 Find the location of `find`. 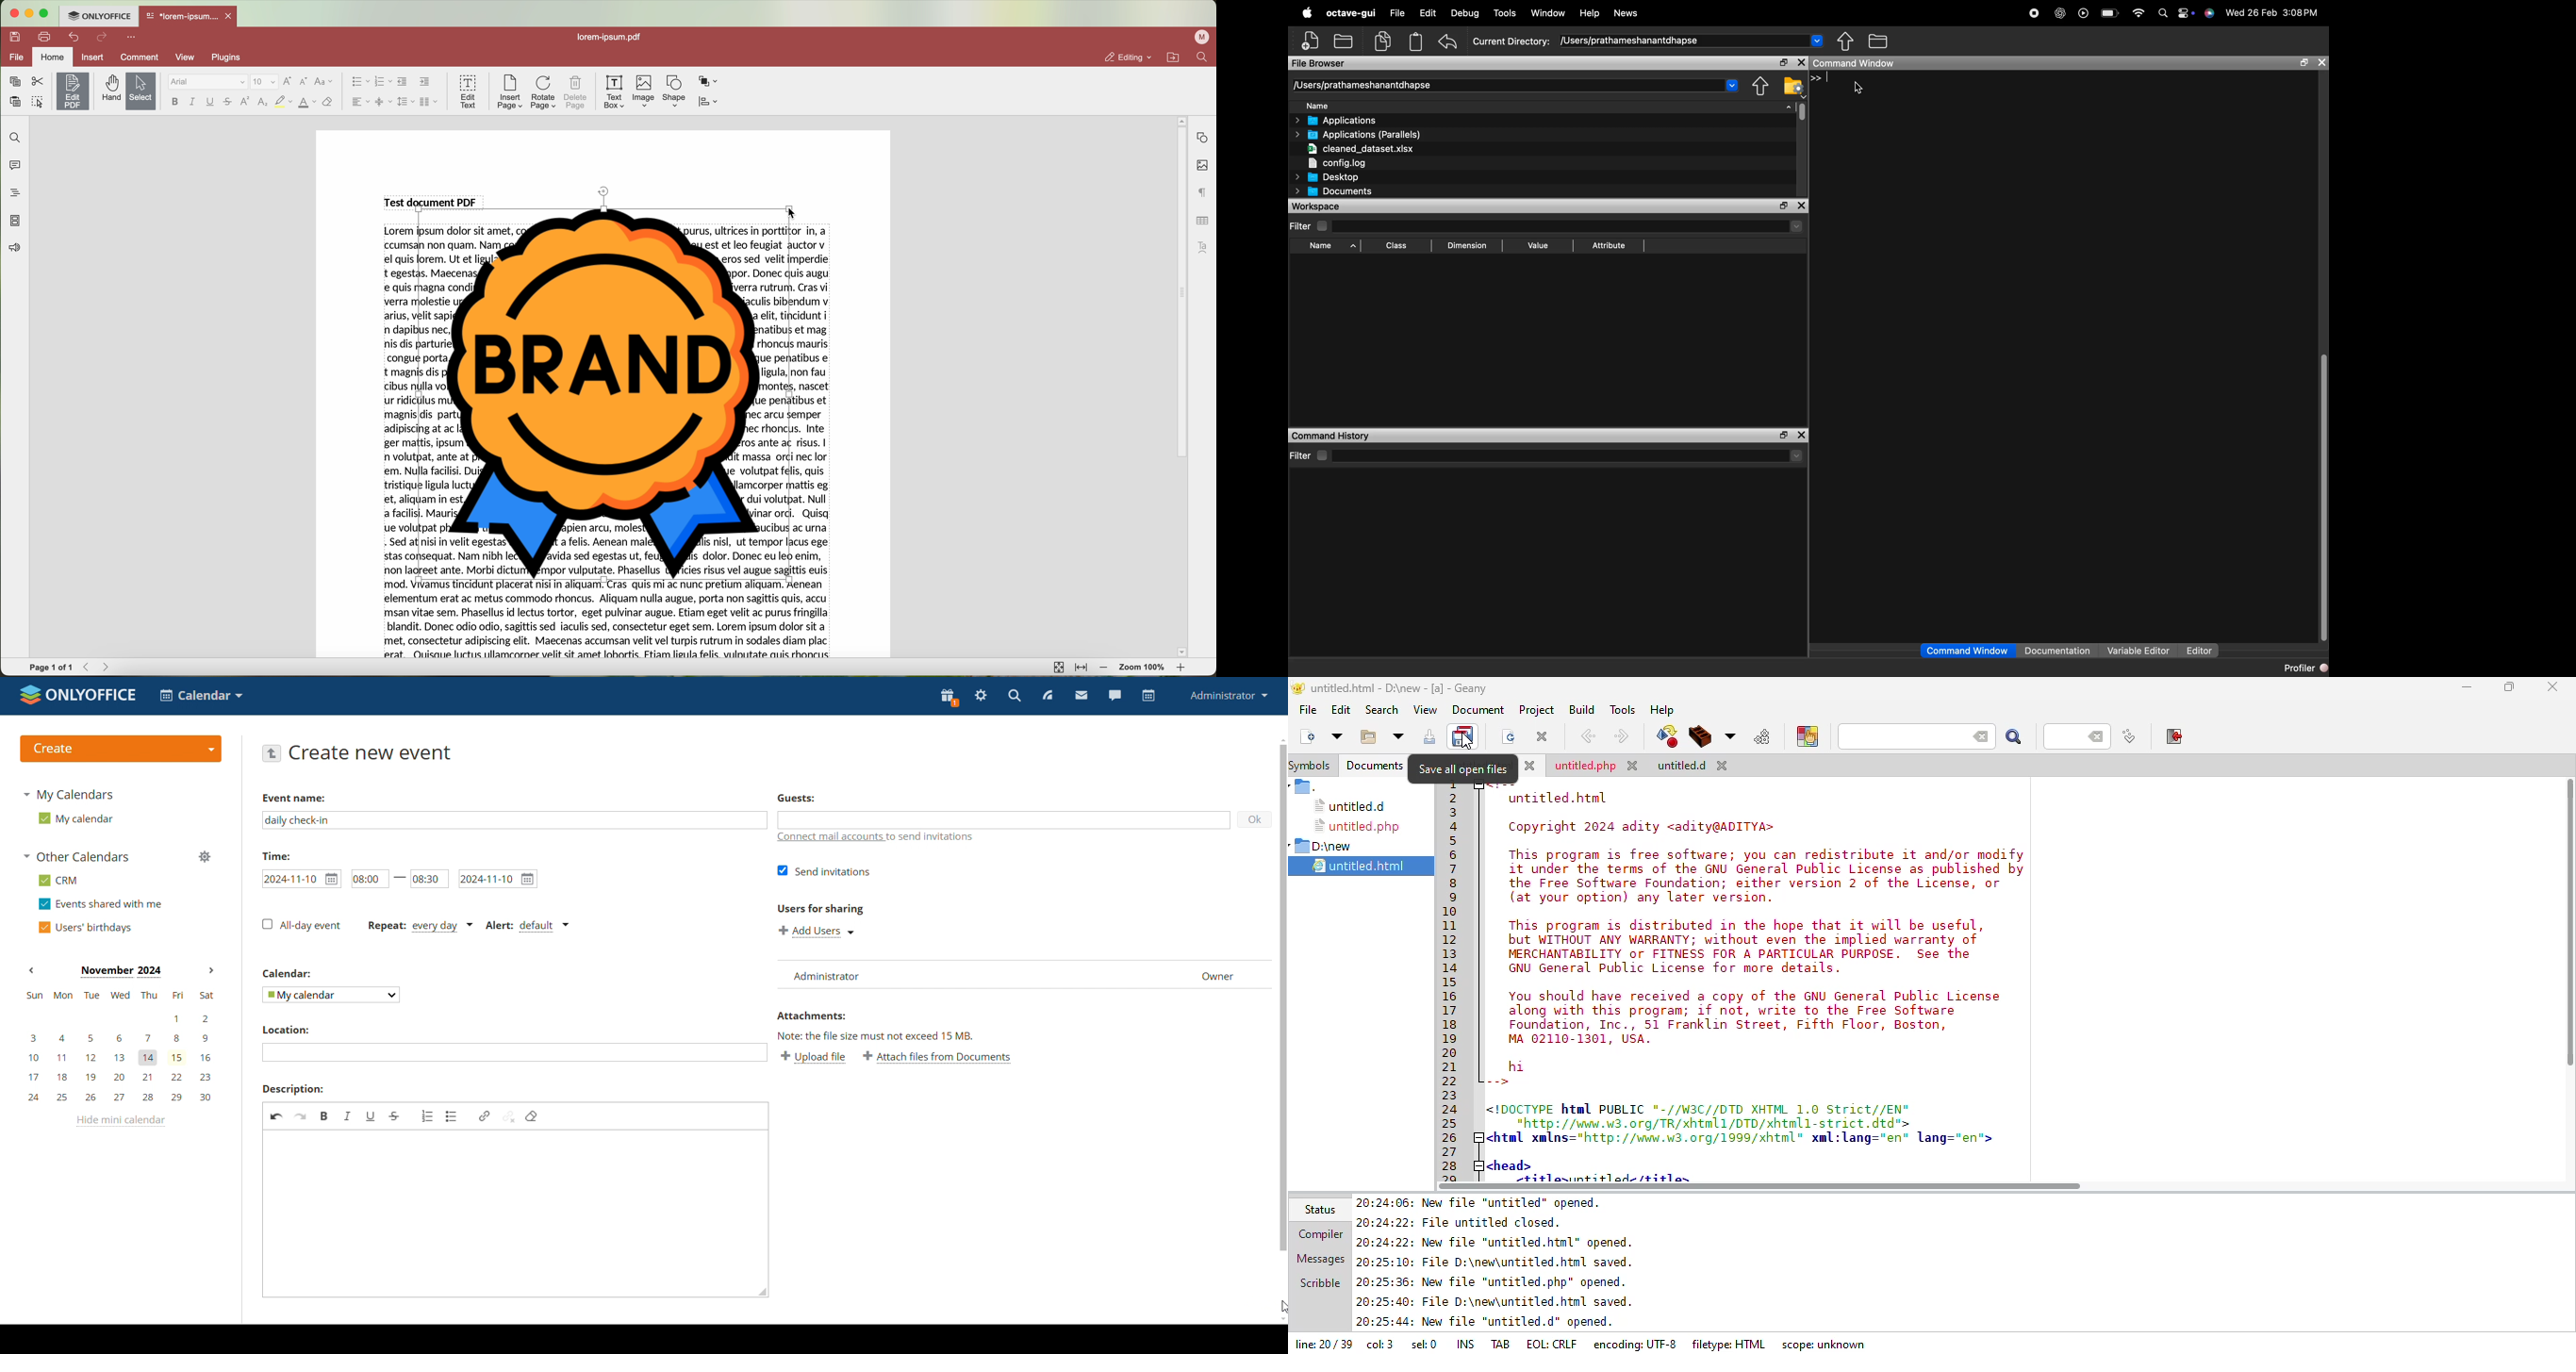

find is located at coordinates (1202, 56).